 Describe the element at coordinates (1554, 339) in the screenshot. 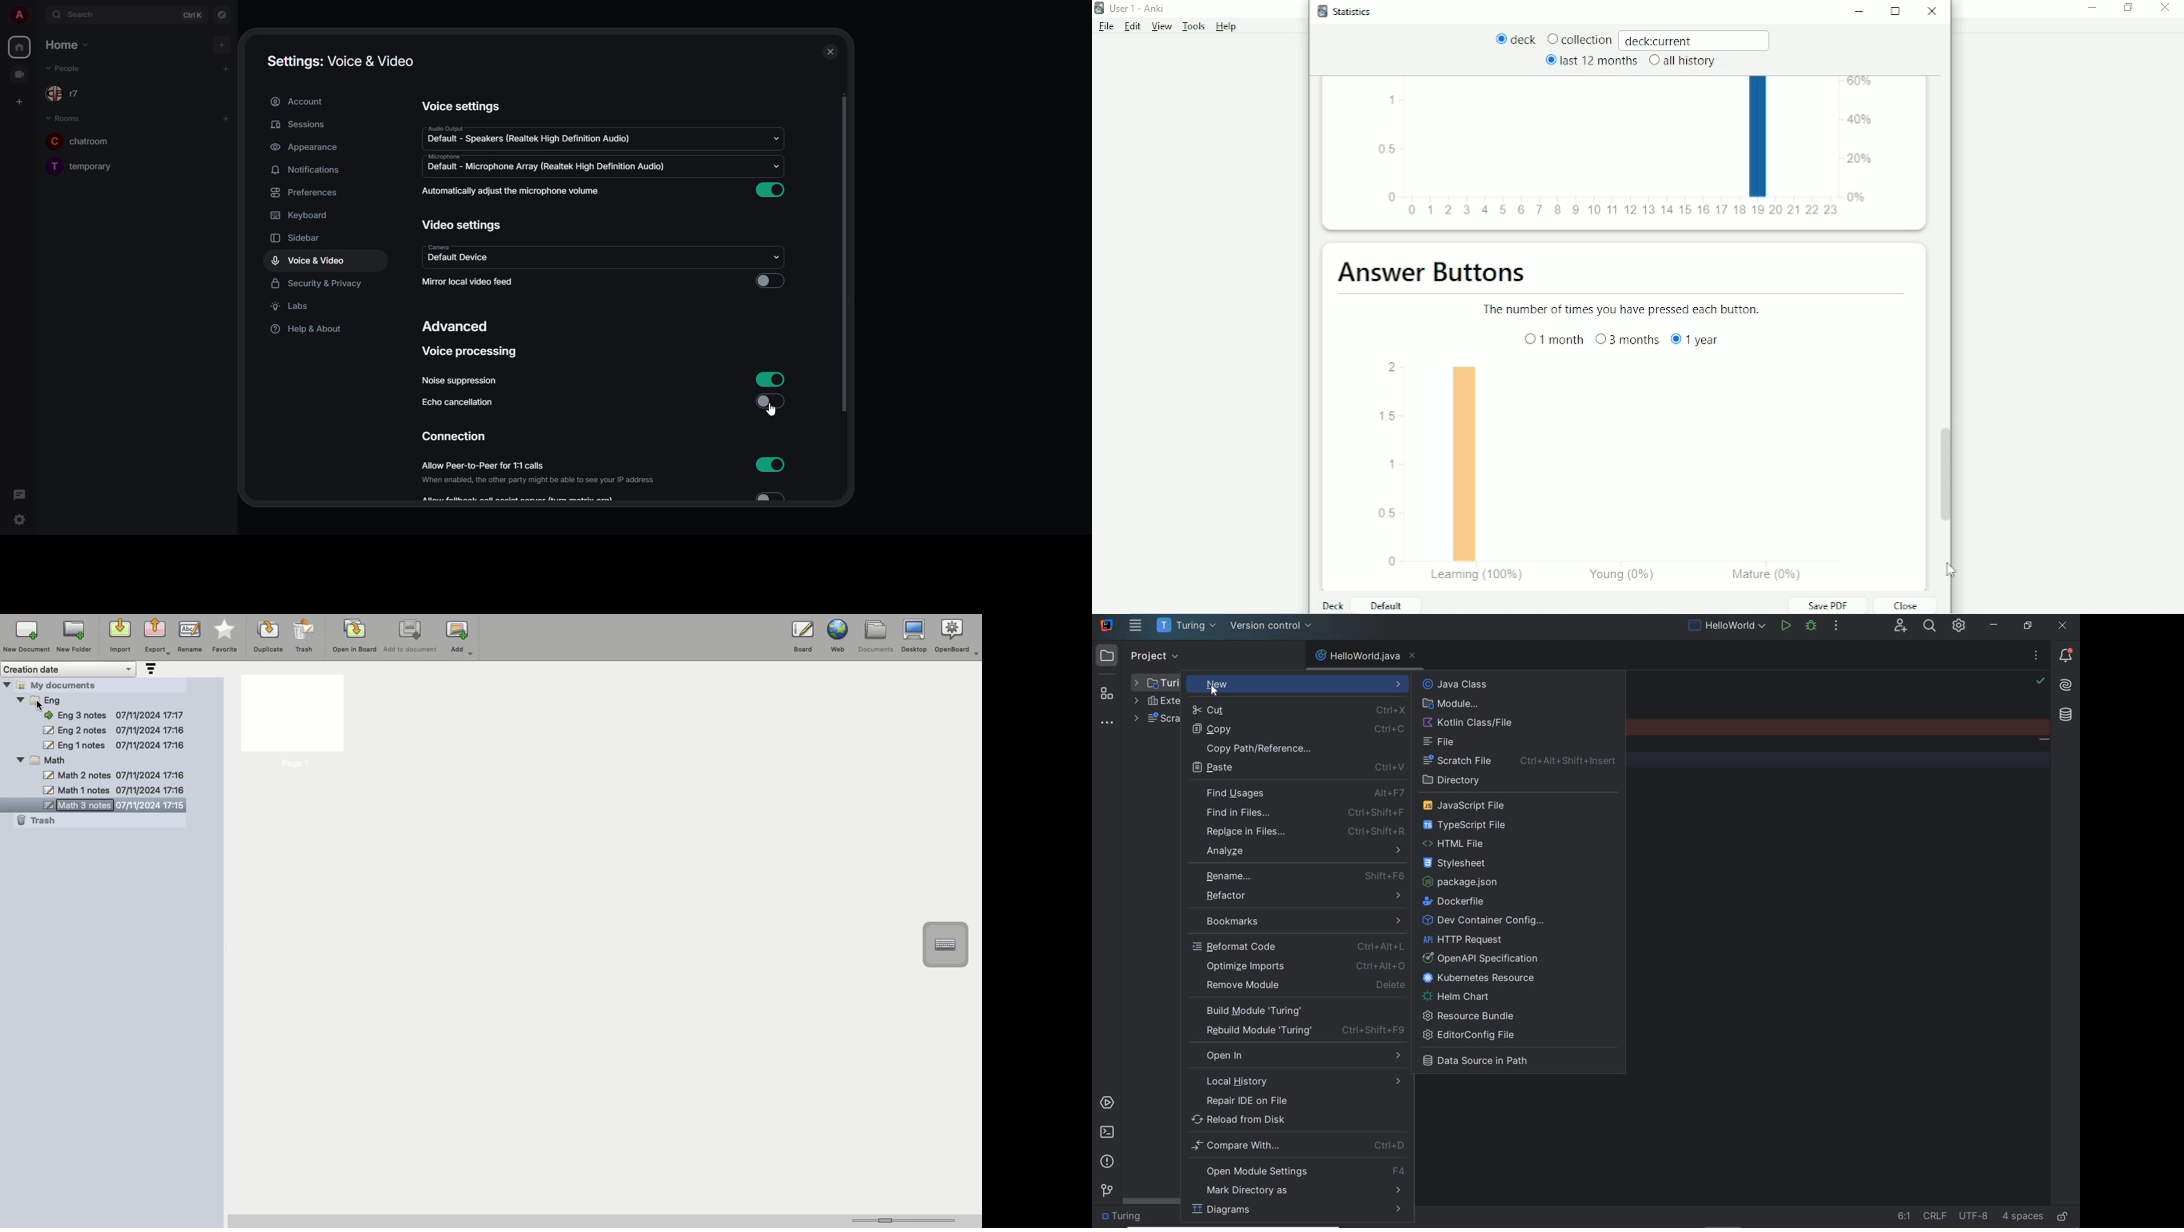

I see `1 month` at that location.